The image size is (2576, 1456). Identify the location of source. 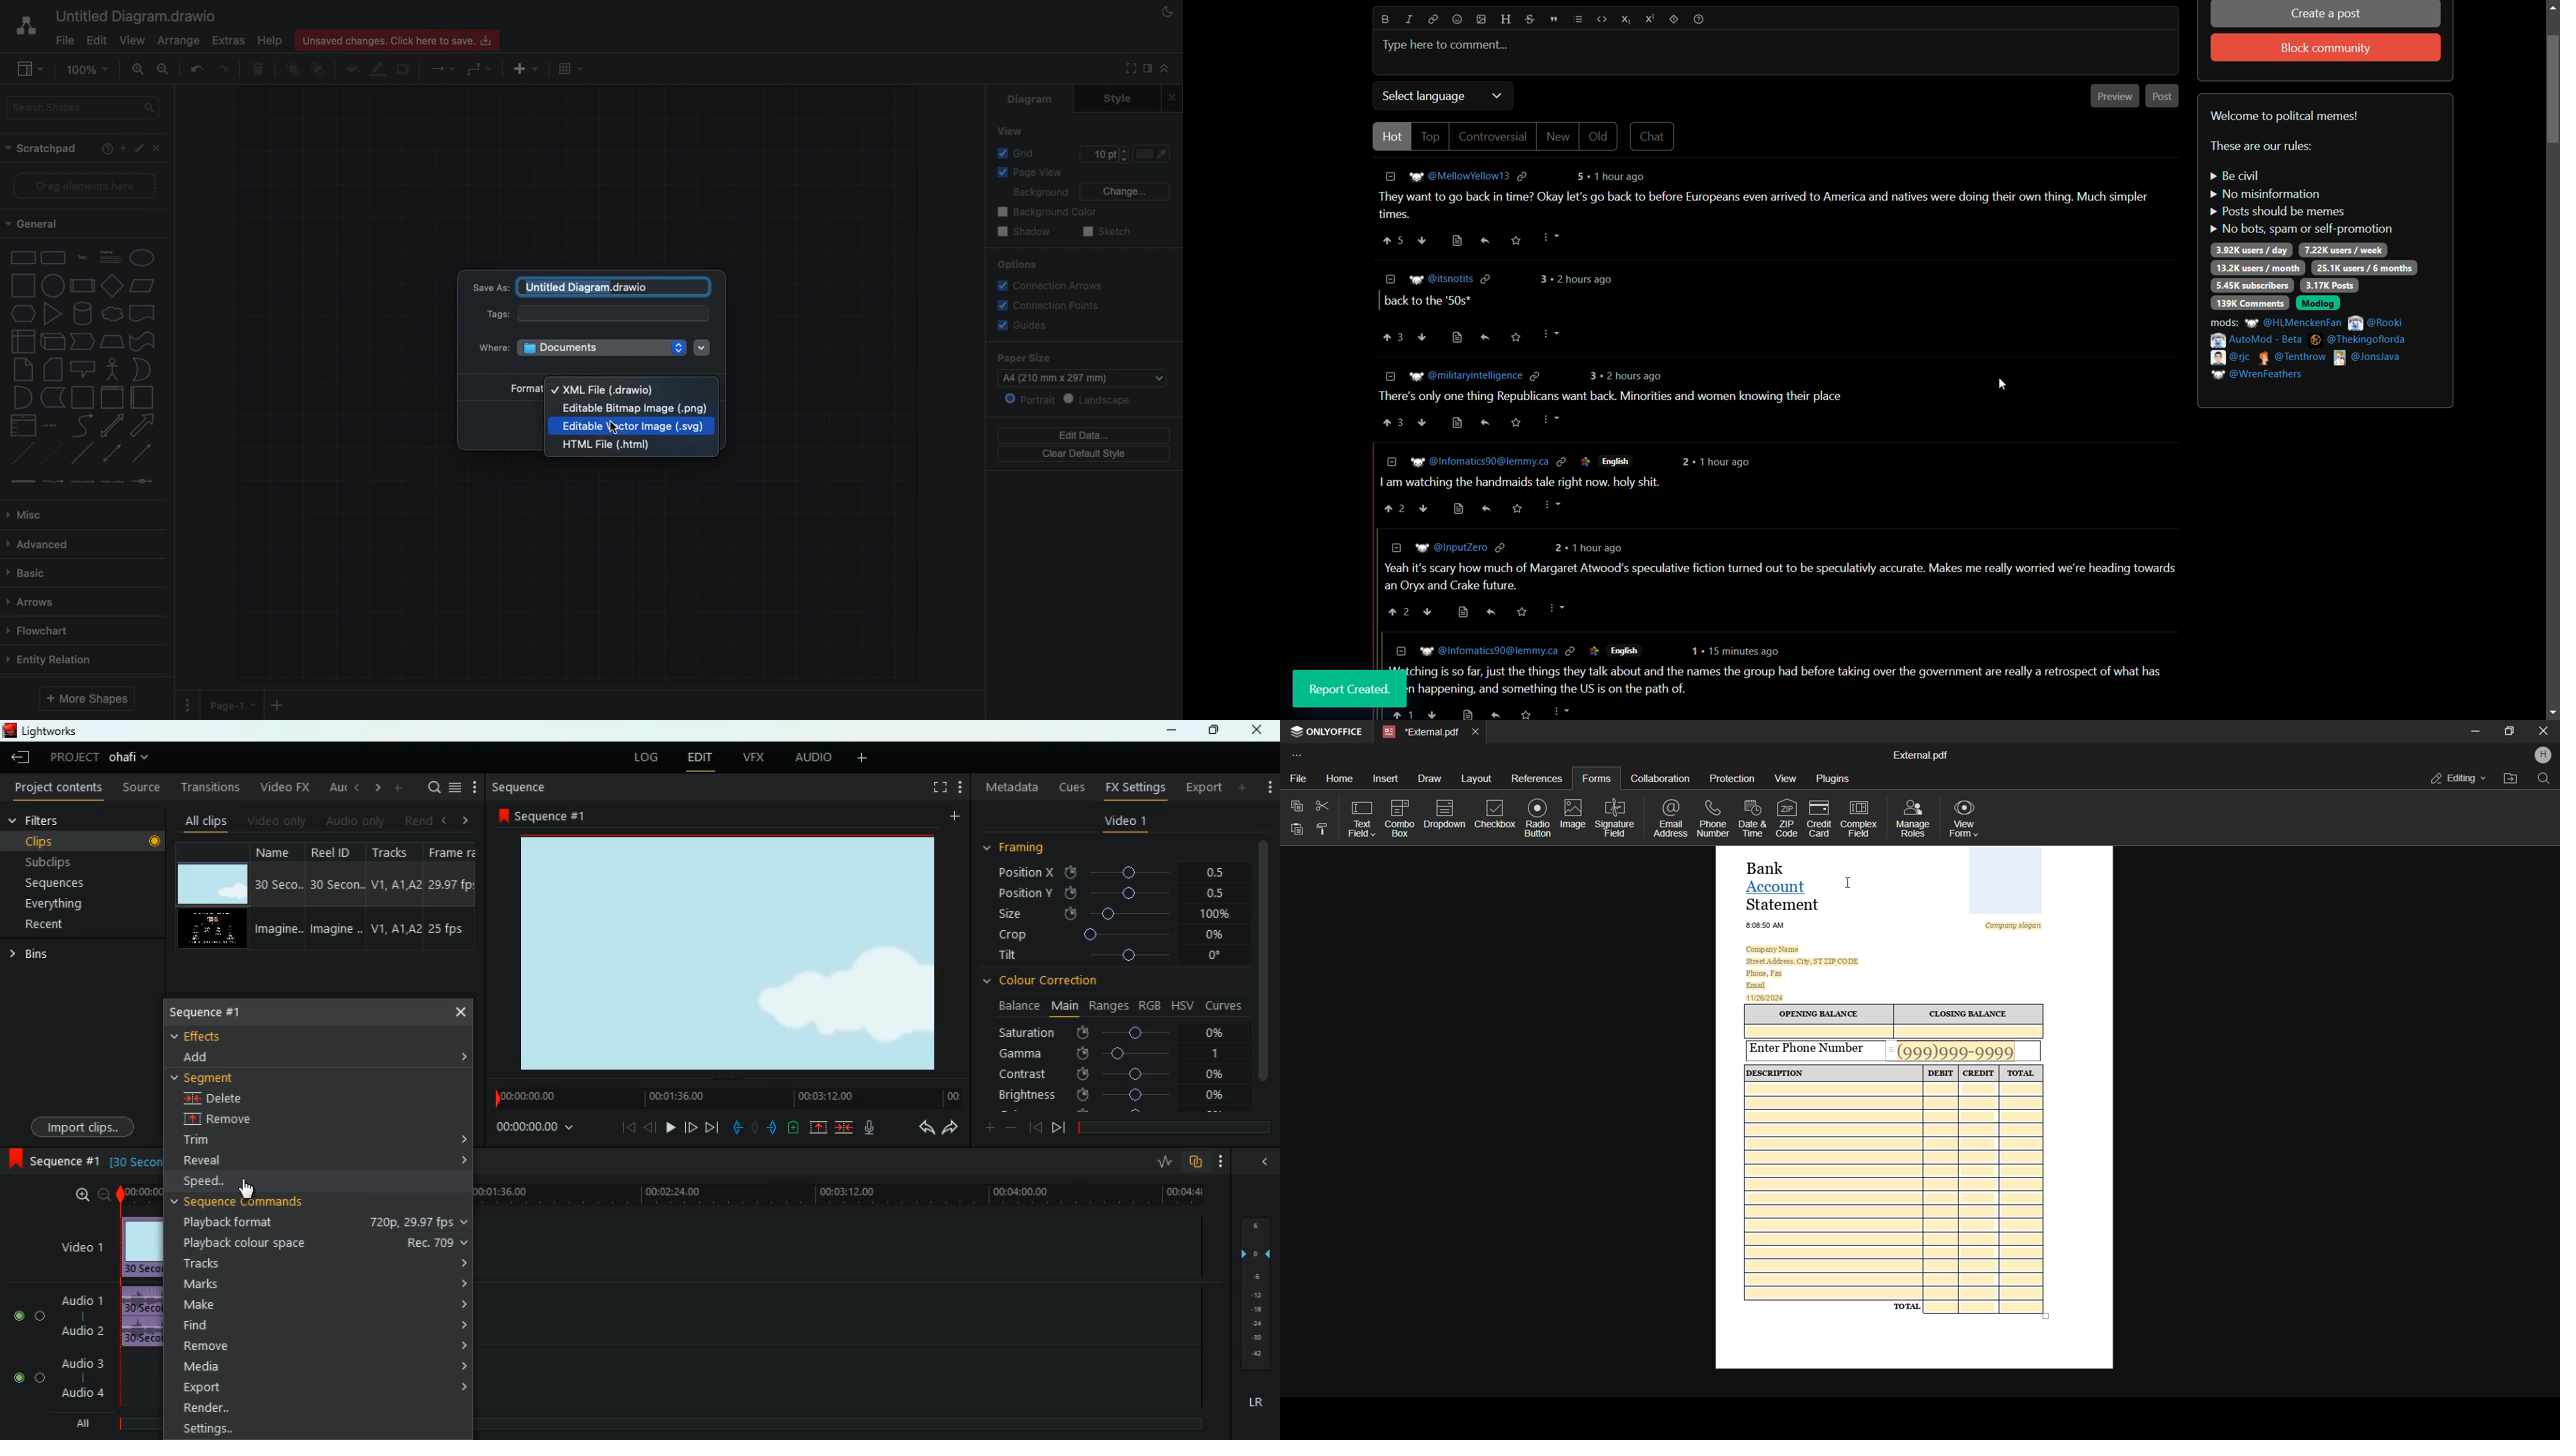
(141, 787).